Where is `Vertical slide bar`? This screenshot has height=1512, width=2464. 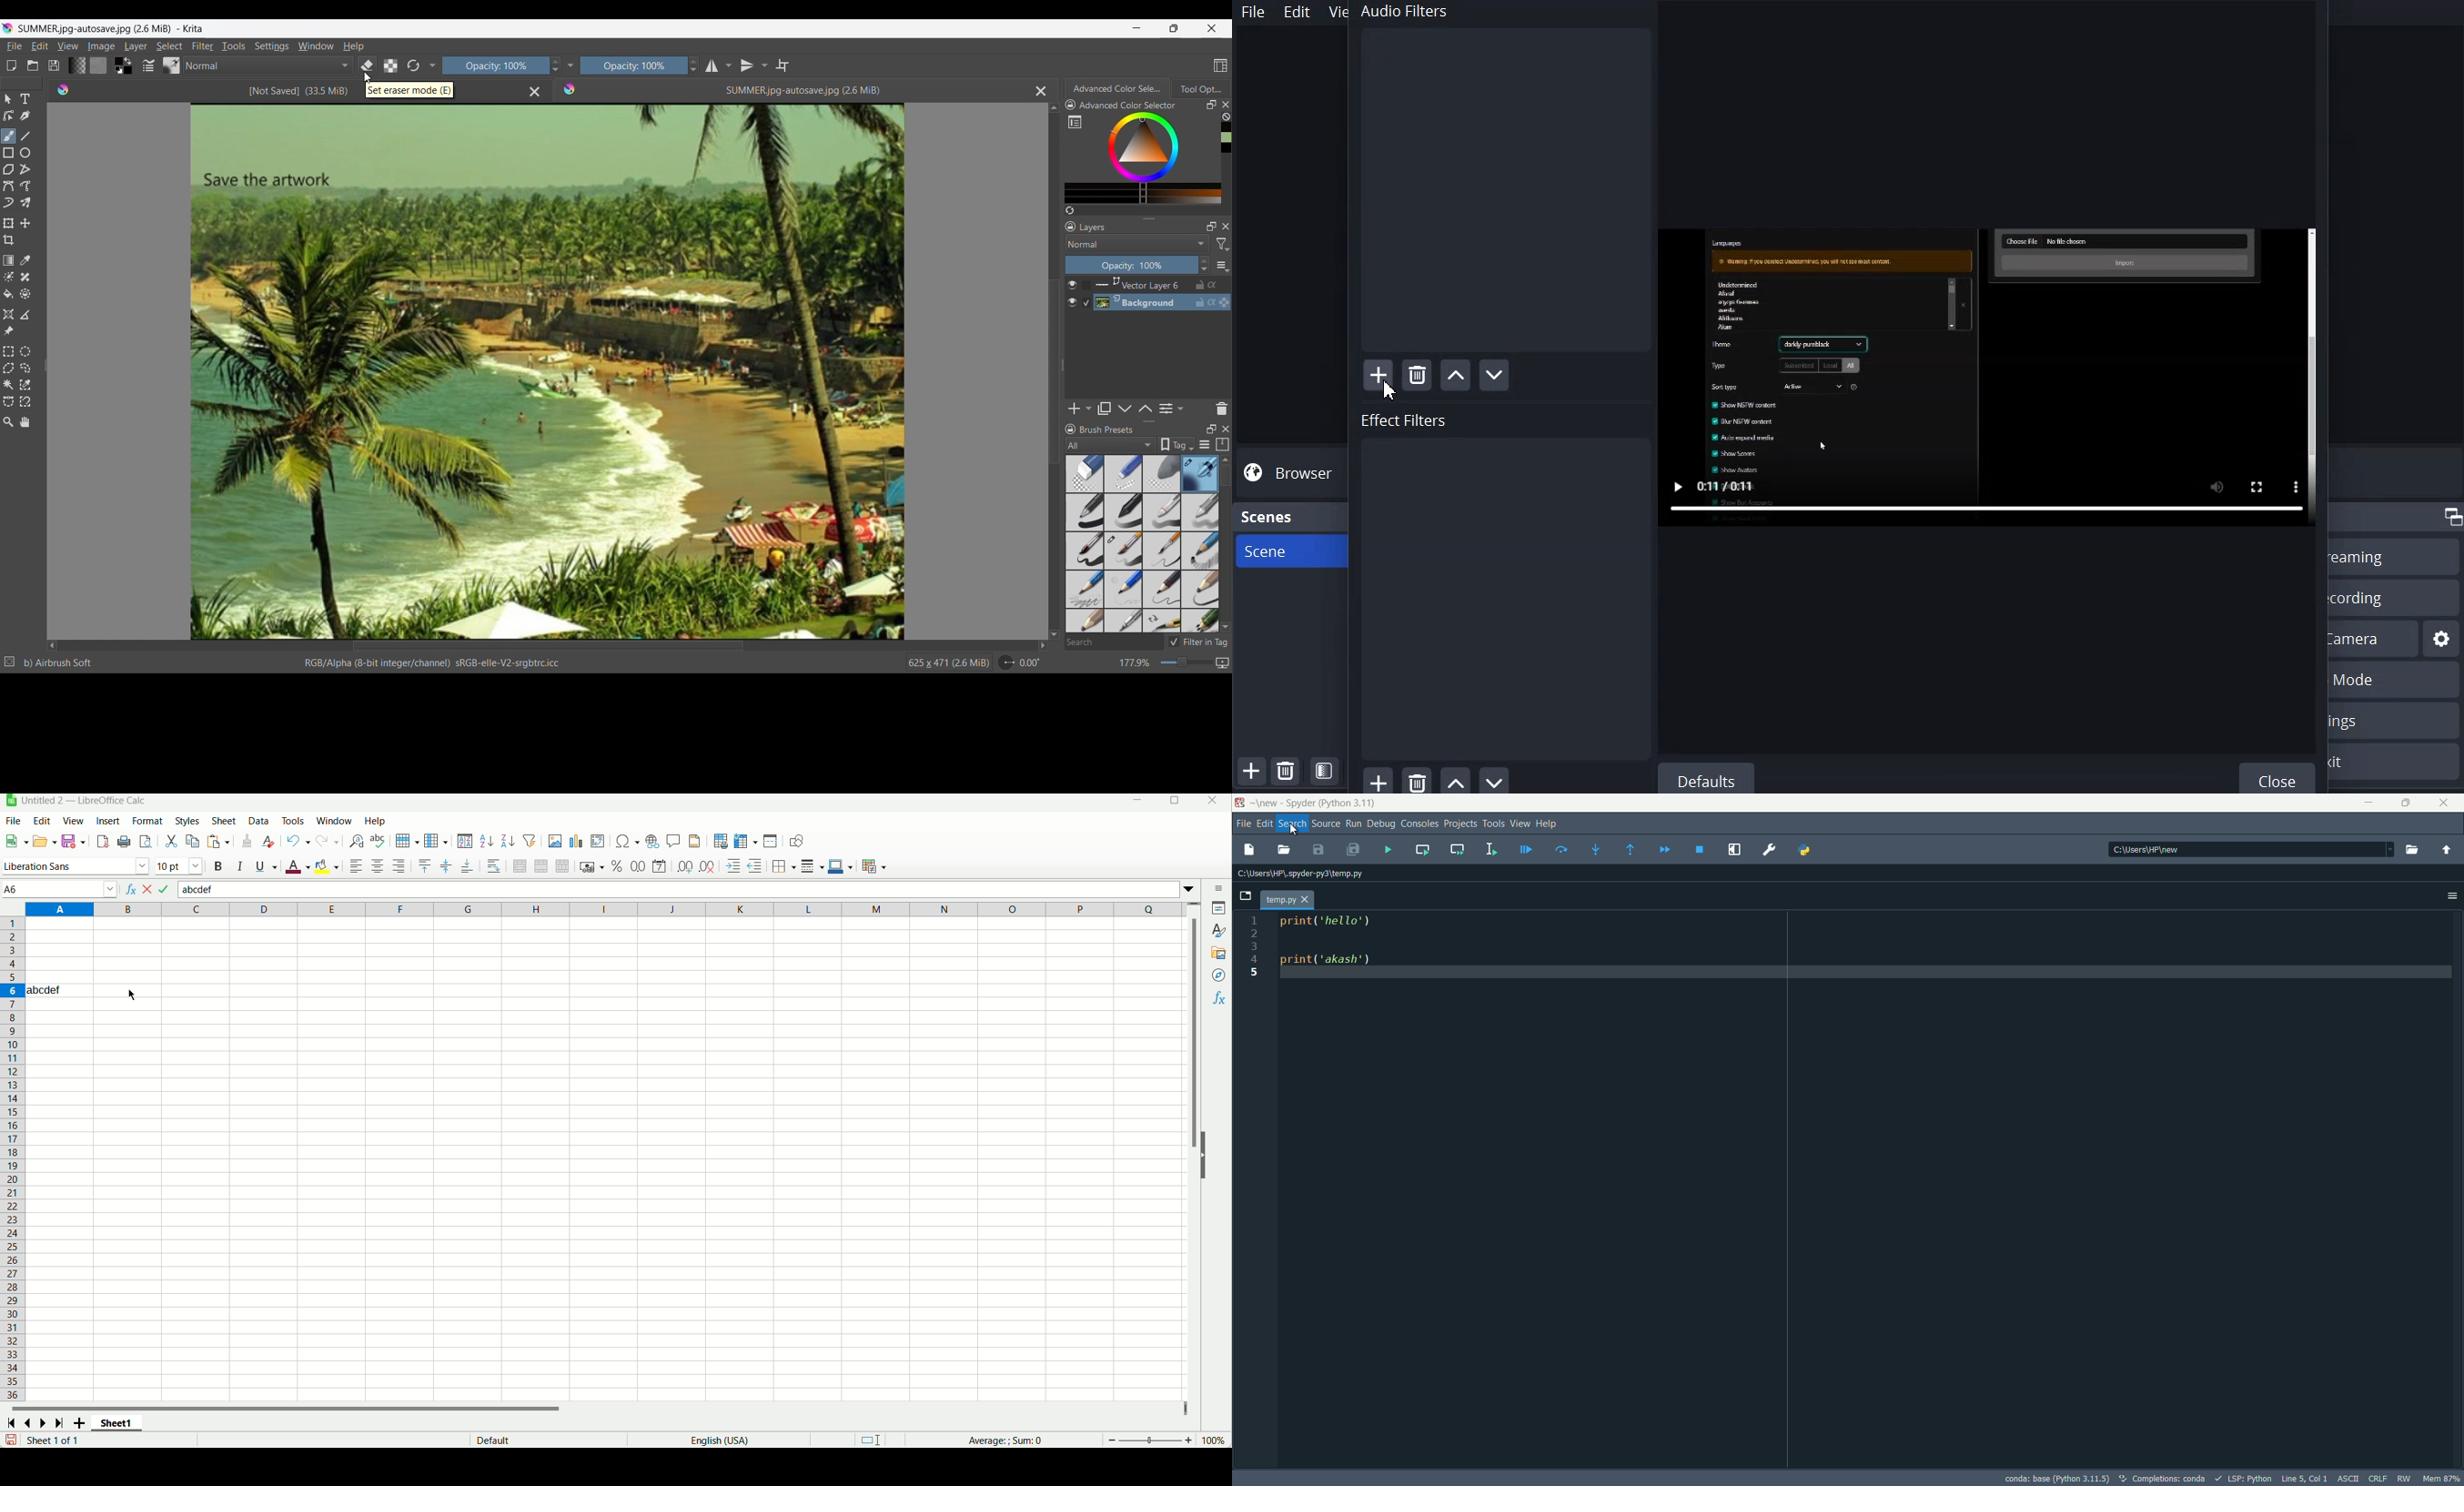
Vertical slide bar is located at coordinates (1053, 372).